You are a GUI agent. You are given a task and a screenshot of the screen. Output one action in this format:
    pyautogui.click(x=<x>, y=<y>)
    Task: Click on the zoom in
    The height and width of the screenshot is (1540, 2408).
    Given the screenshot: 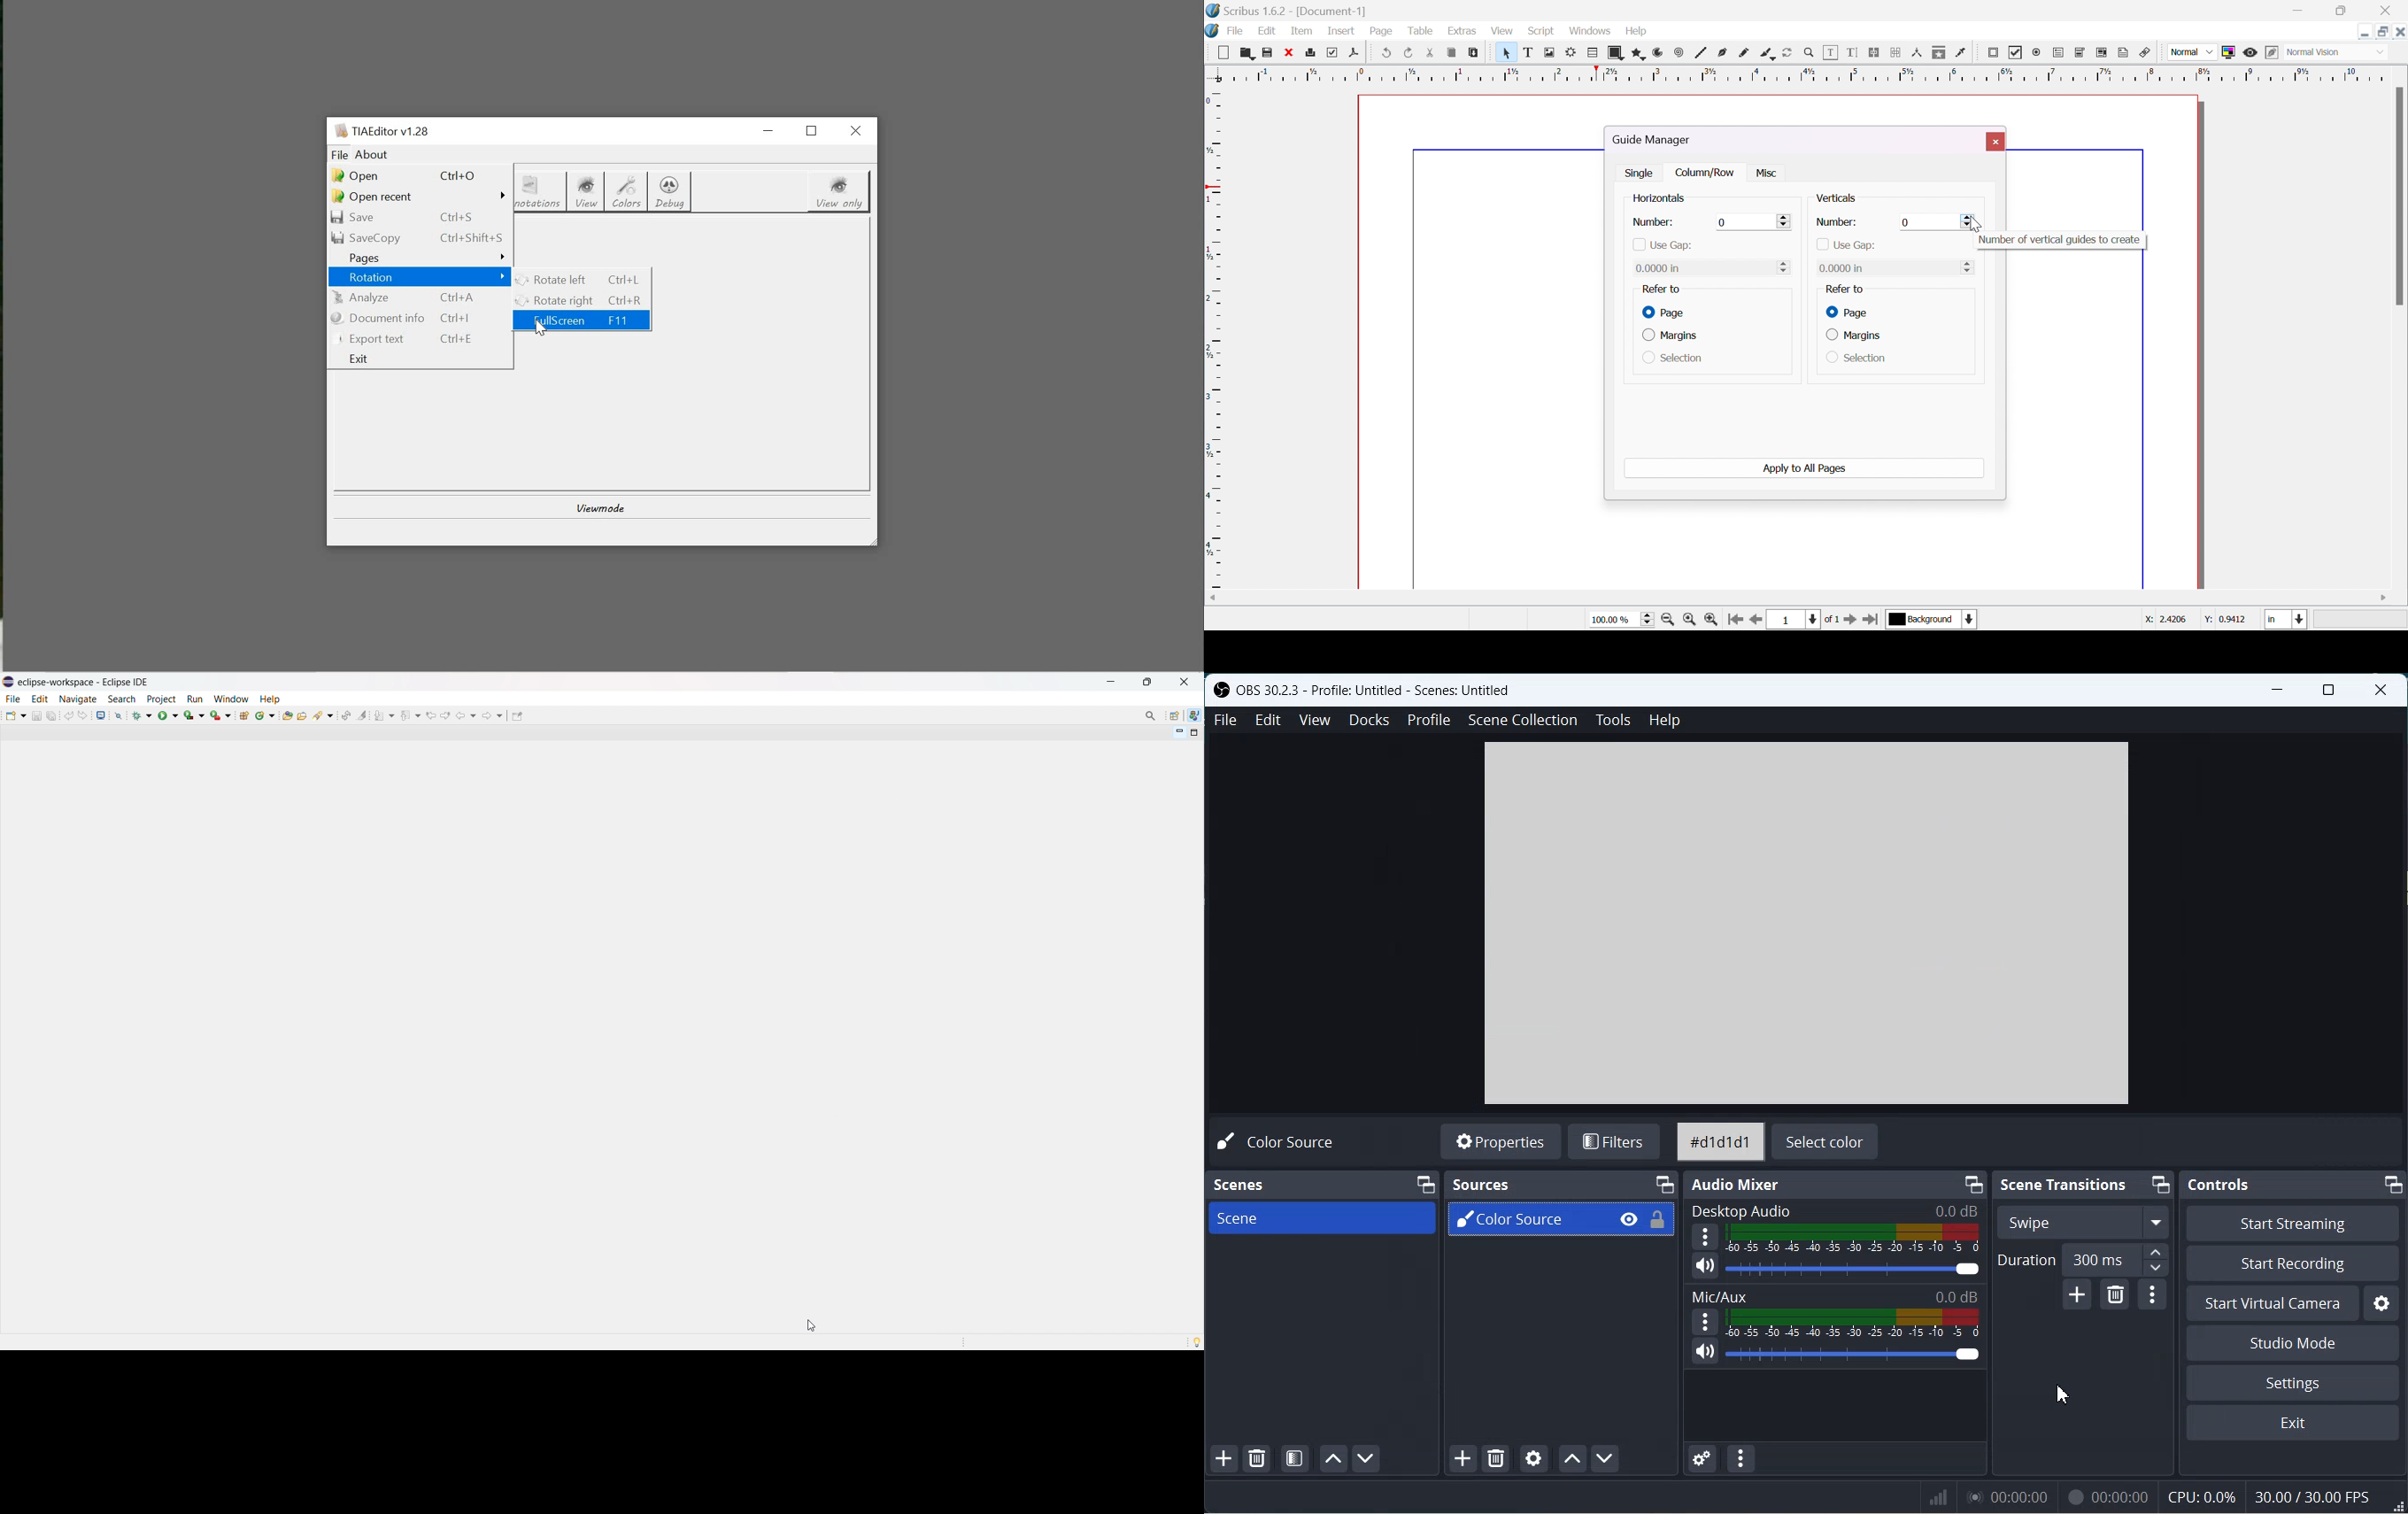 What is the action you would take?
    pyautogui.click(x=1712, y=619)
    